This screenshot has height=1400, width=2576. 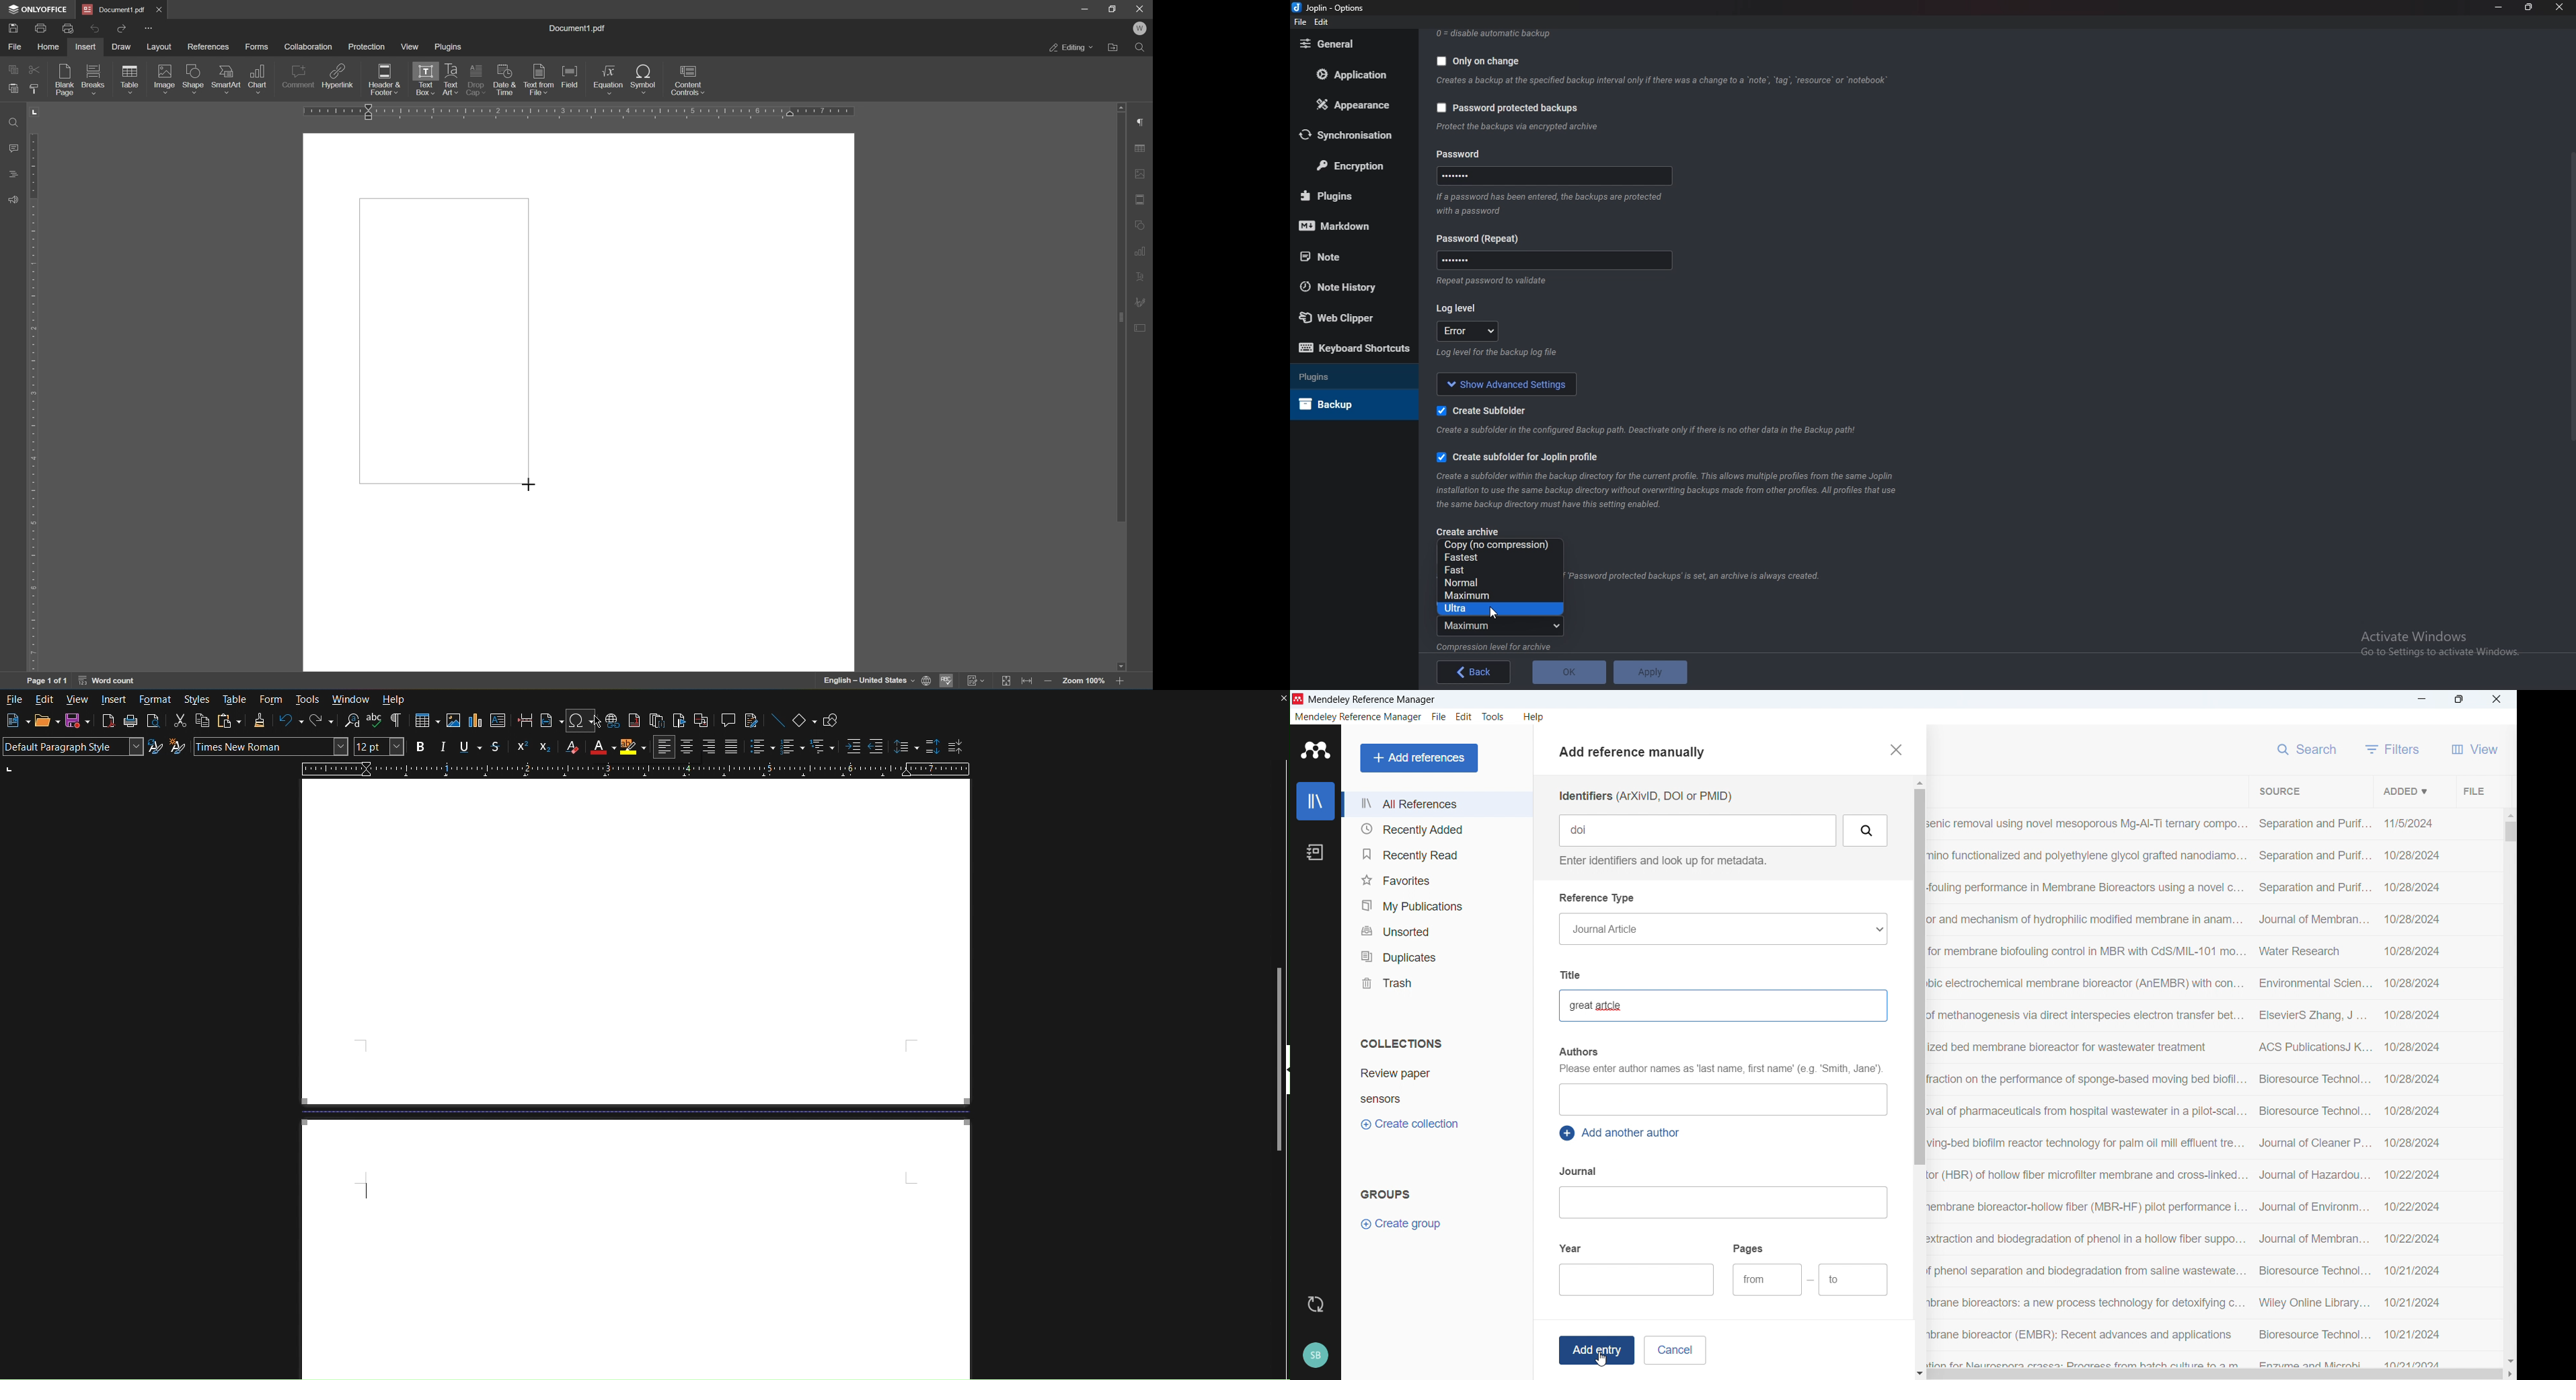 I want to click on Collections , so click(x=1401, y=1043).